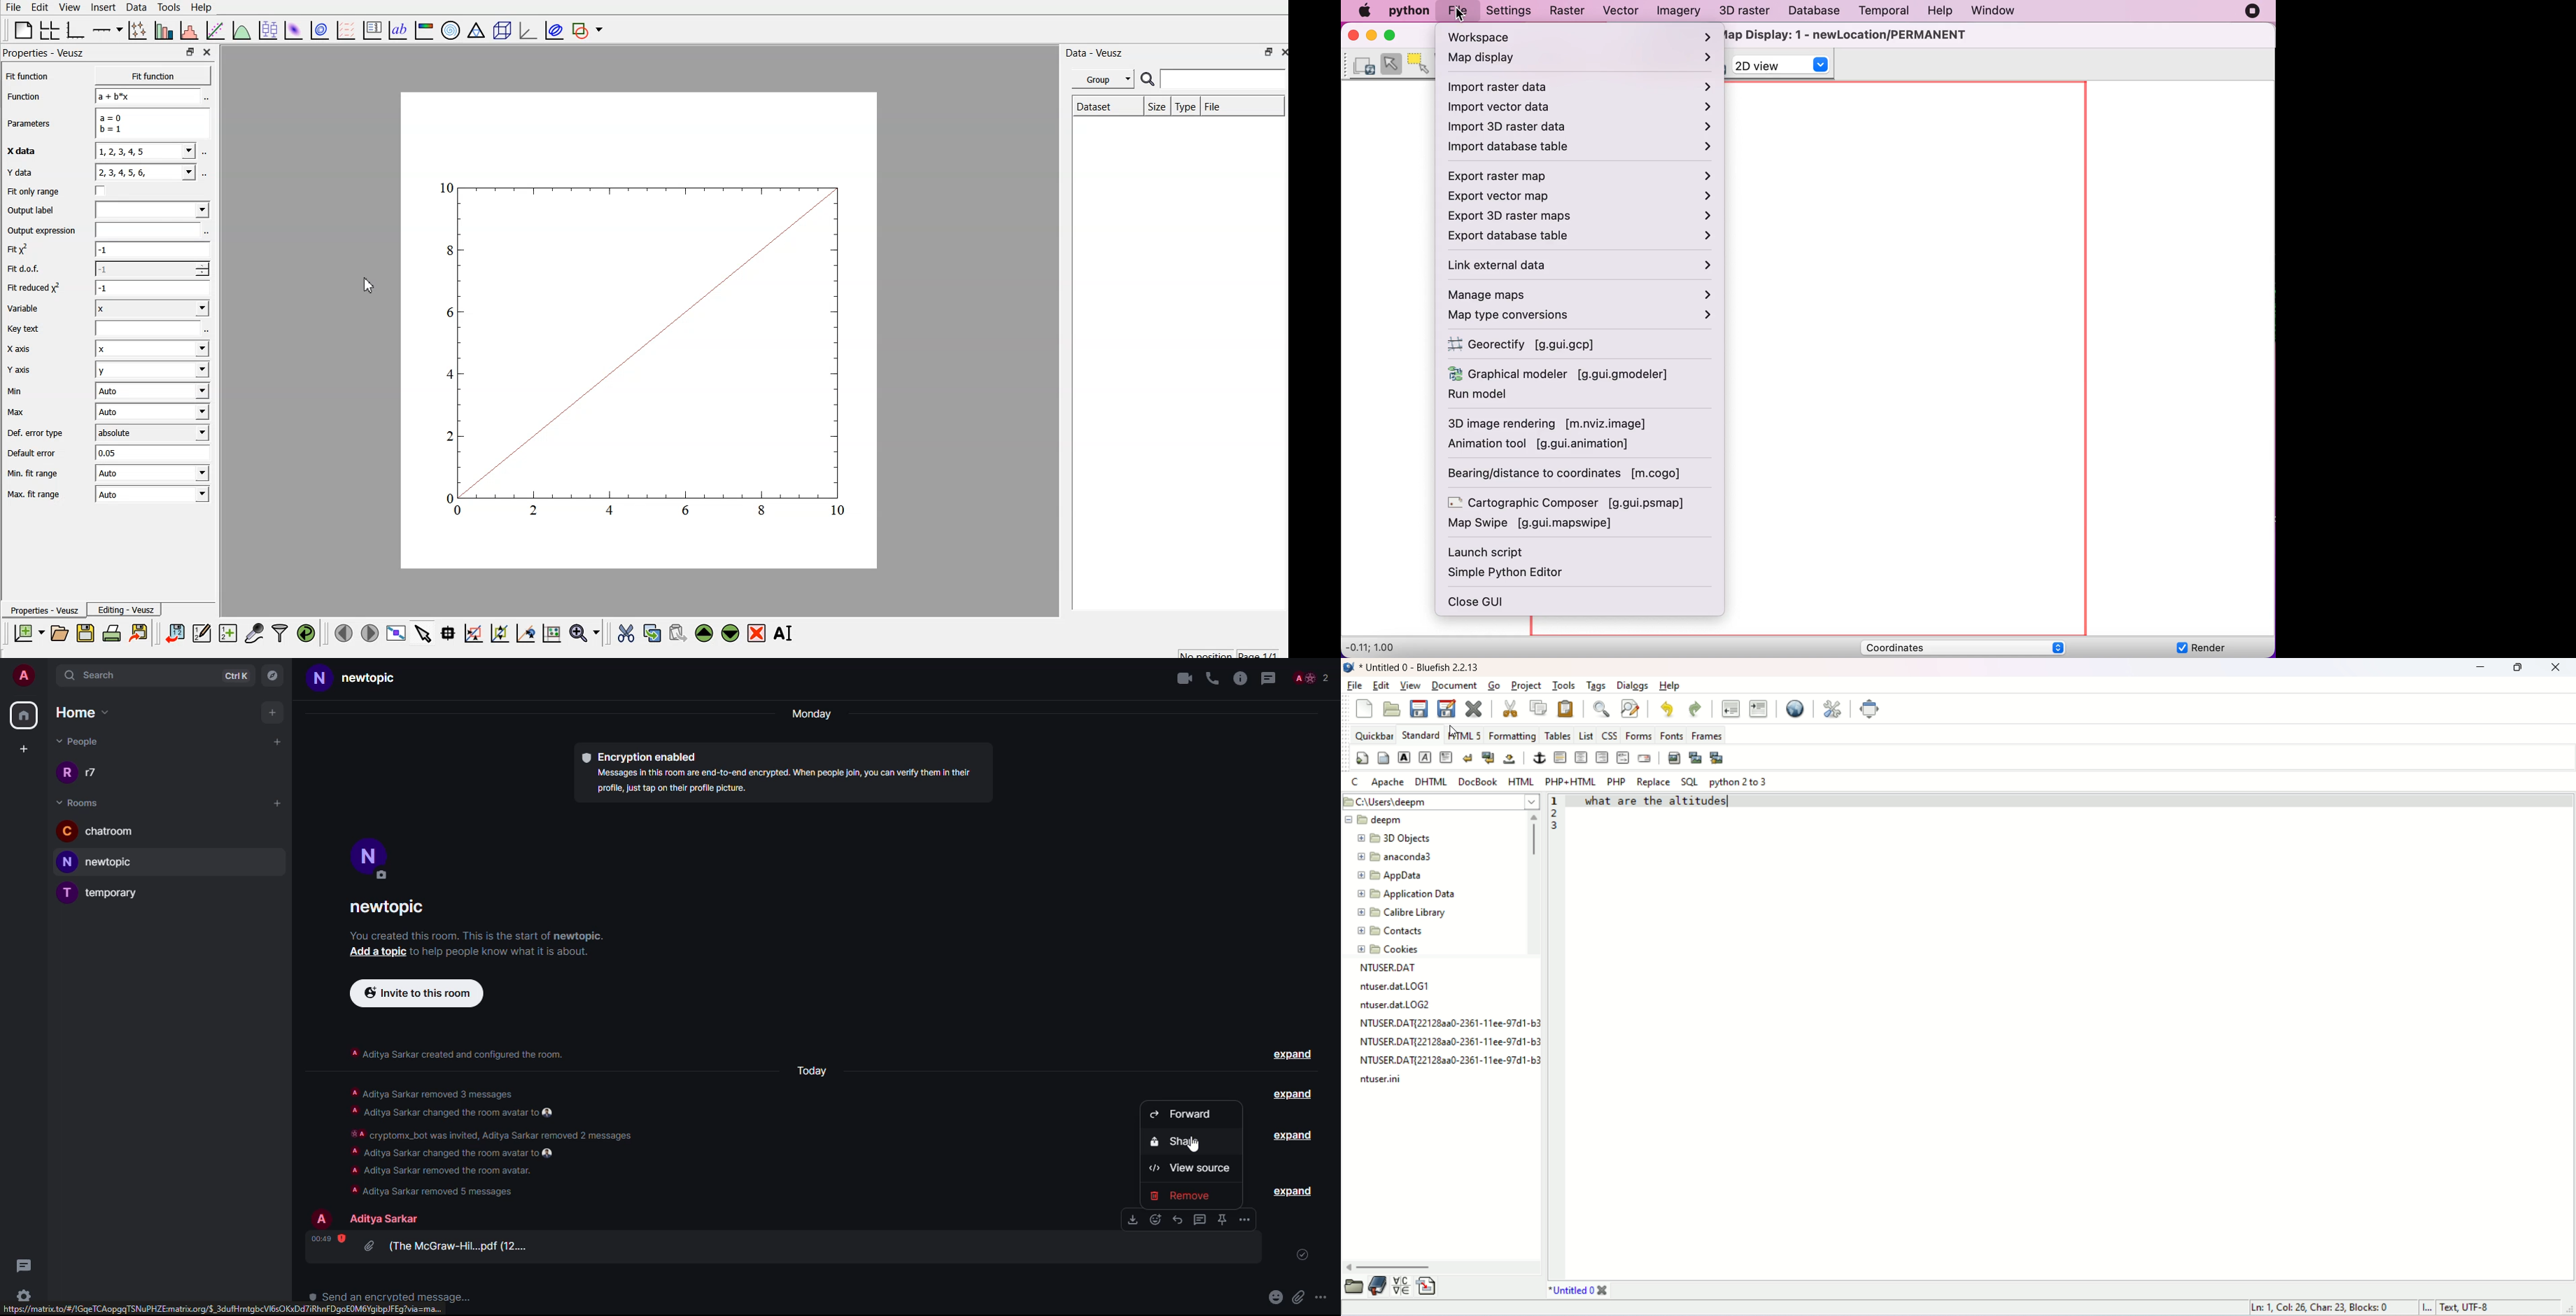 The height and width of the screenshot is (1316, 2576). Describe the element at coordinates (112, 634) in the screenshot. I see `print` at that location.